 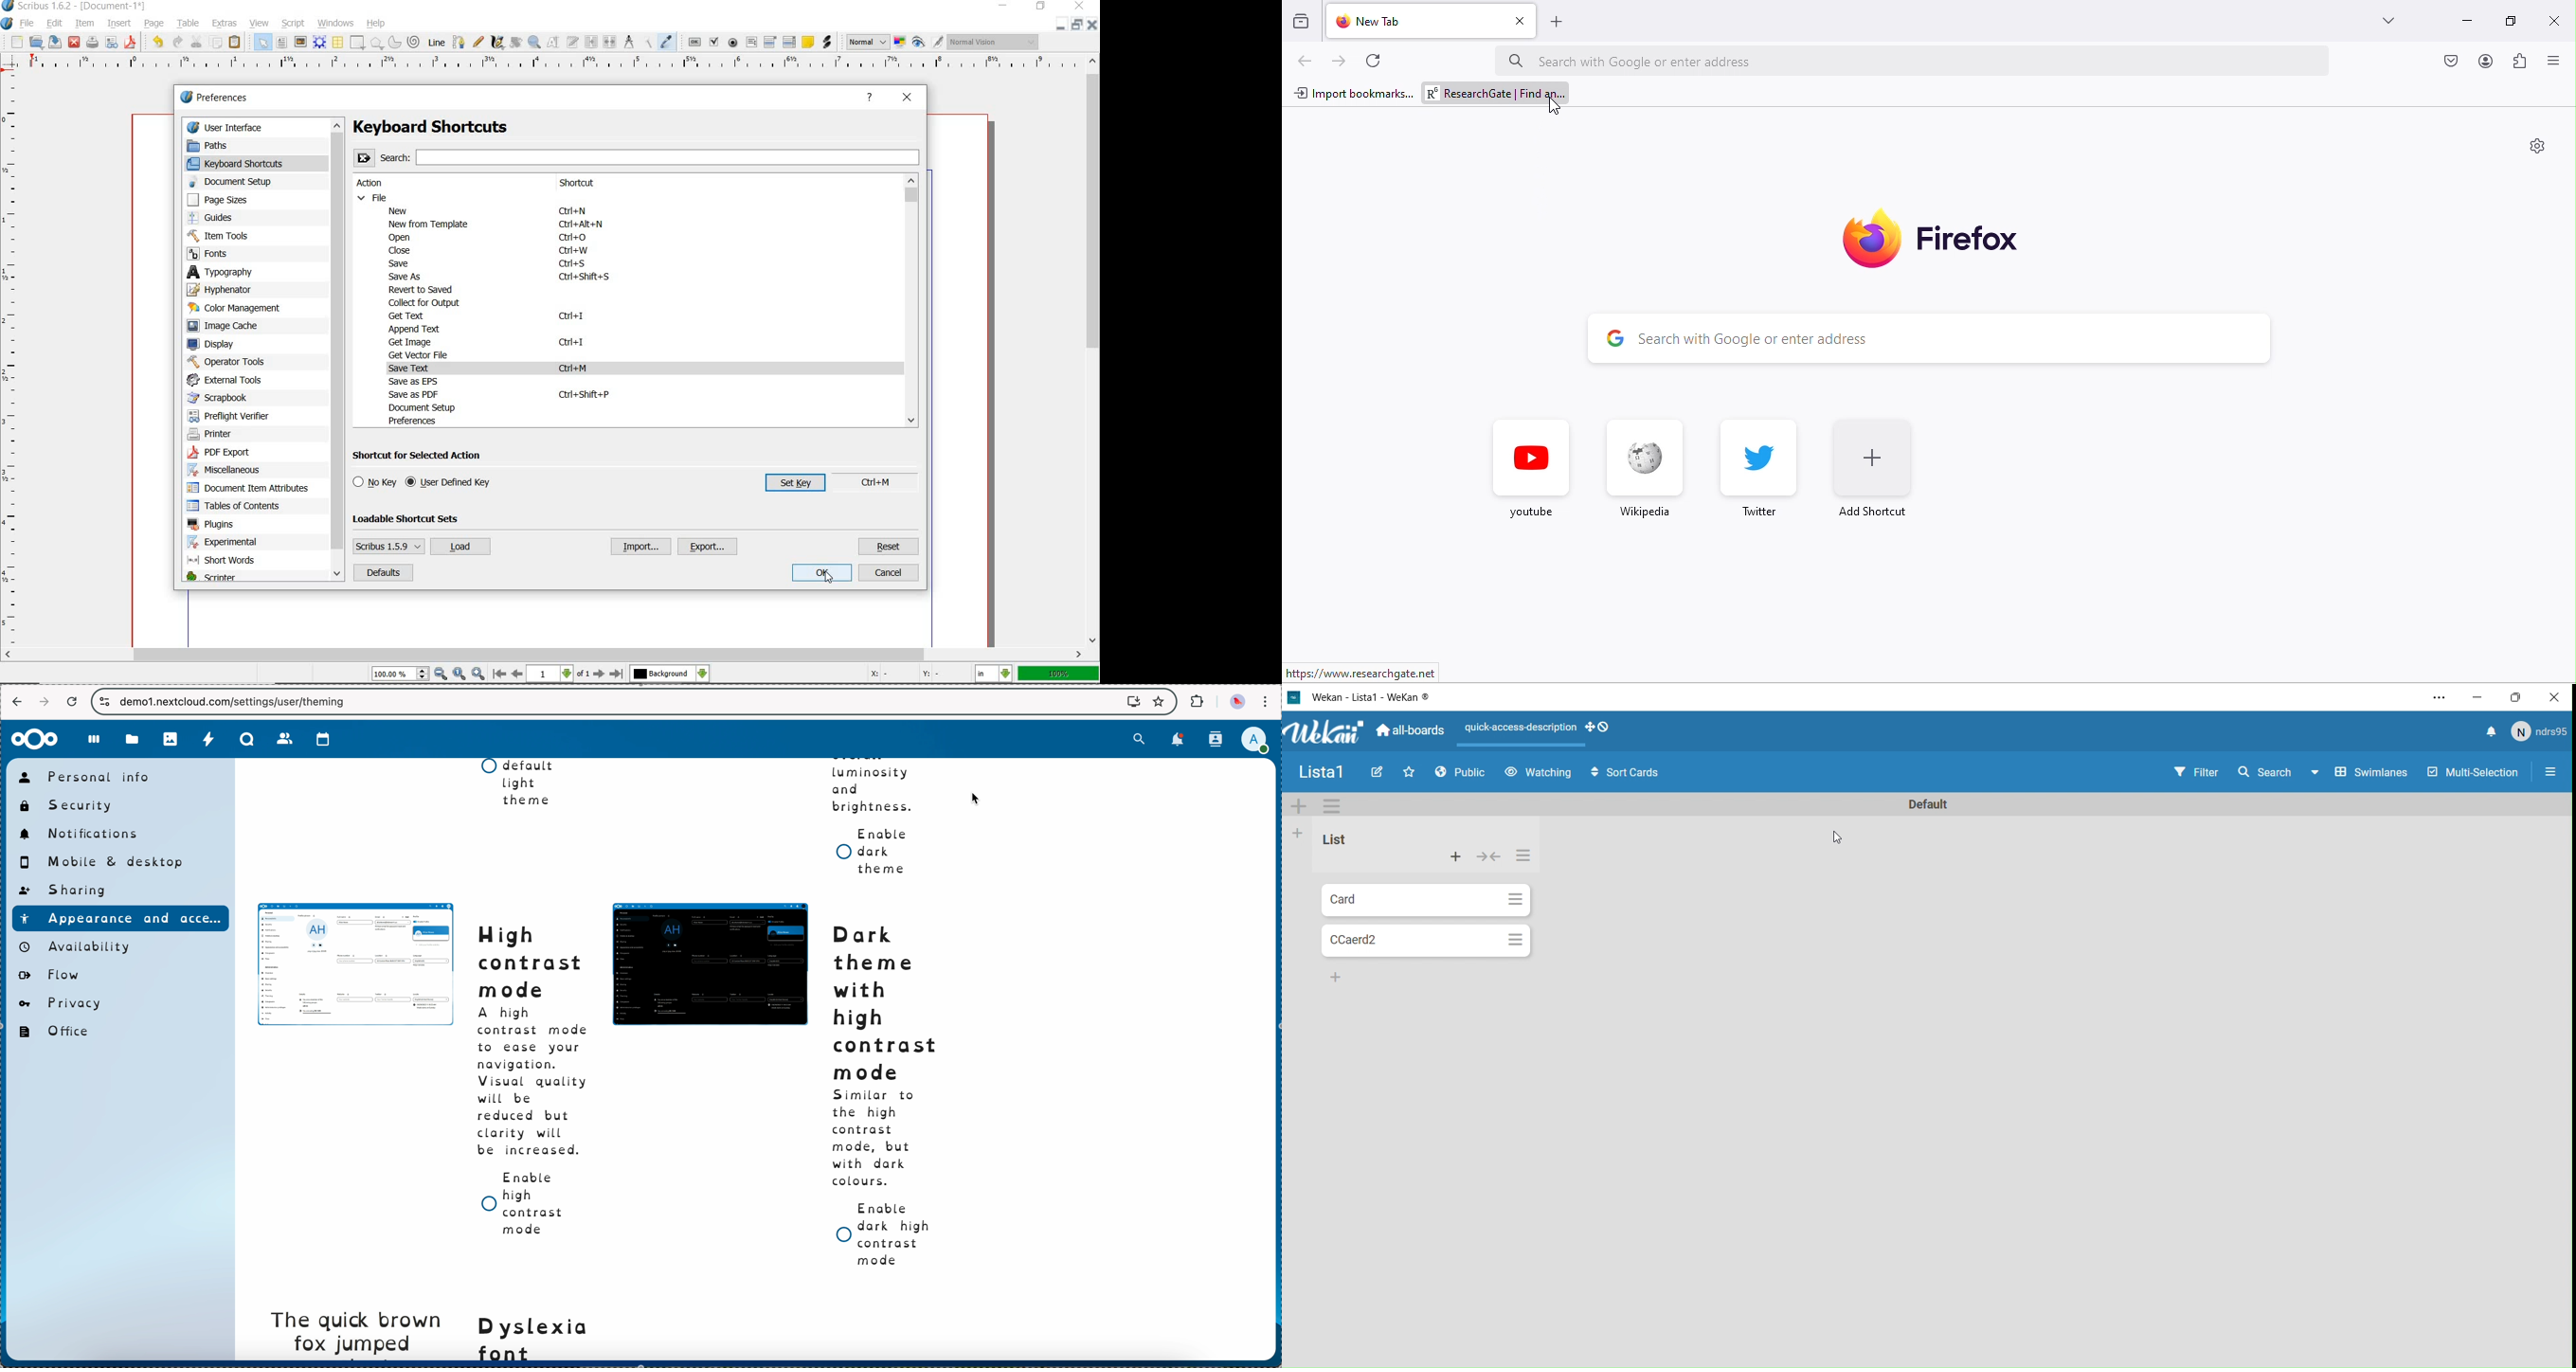 What do you see at coordinates (227, 200) in the screenshot?
I see `page sizes` at bounding box center [227, 200].